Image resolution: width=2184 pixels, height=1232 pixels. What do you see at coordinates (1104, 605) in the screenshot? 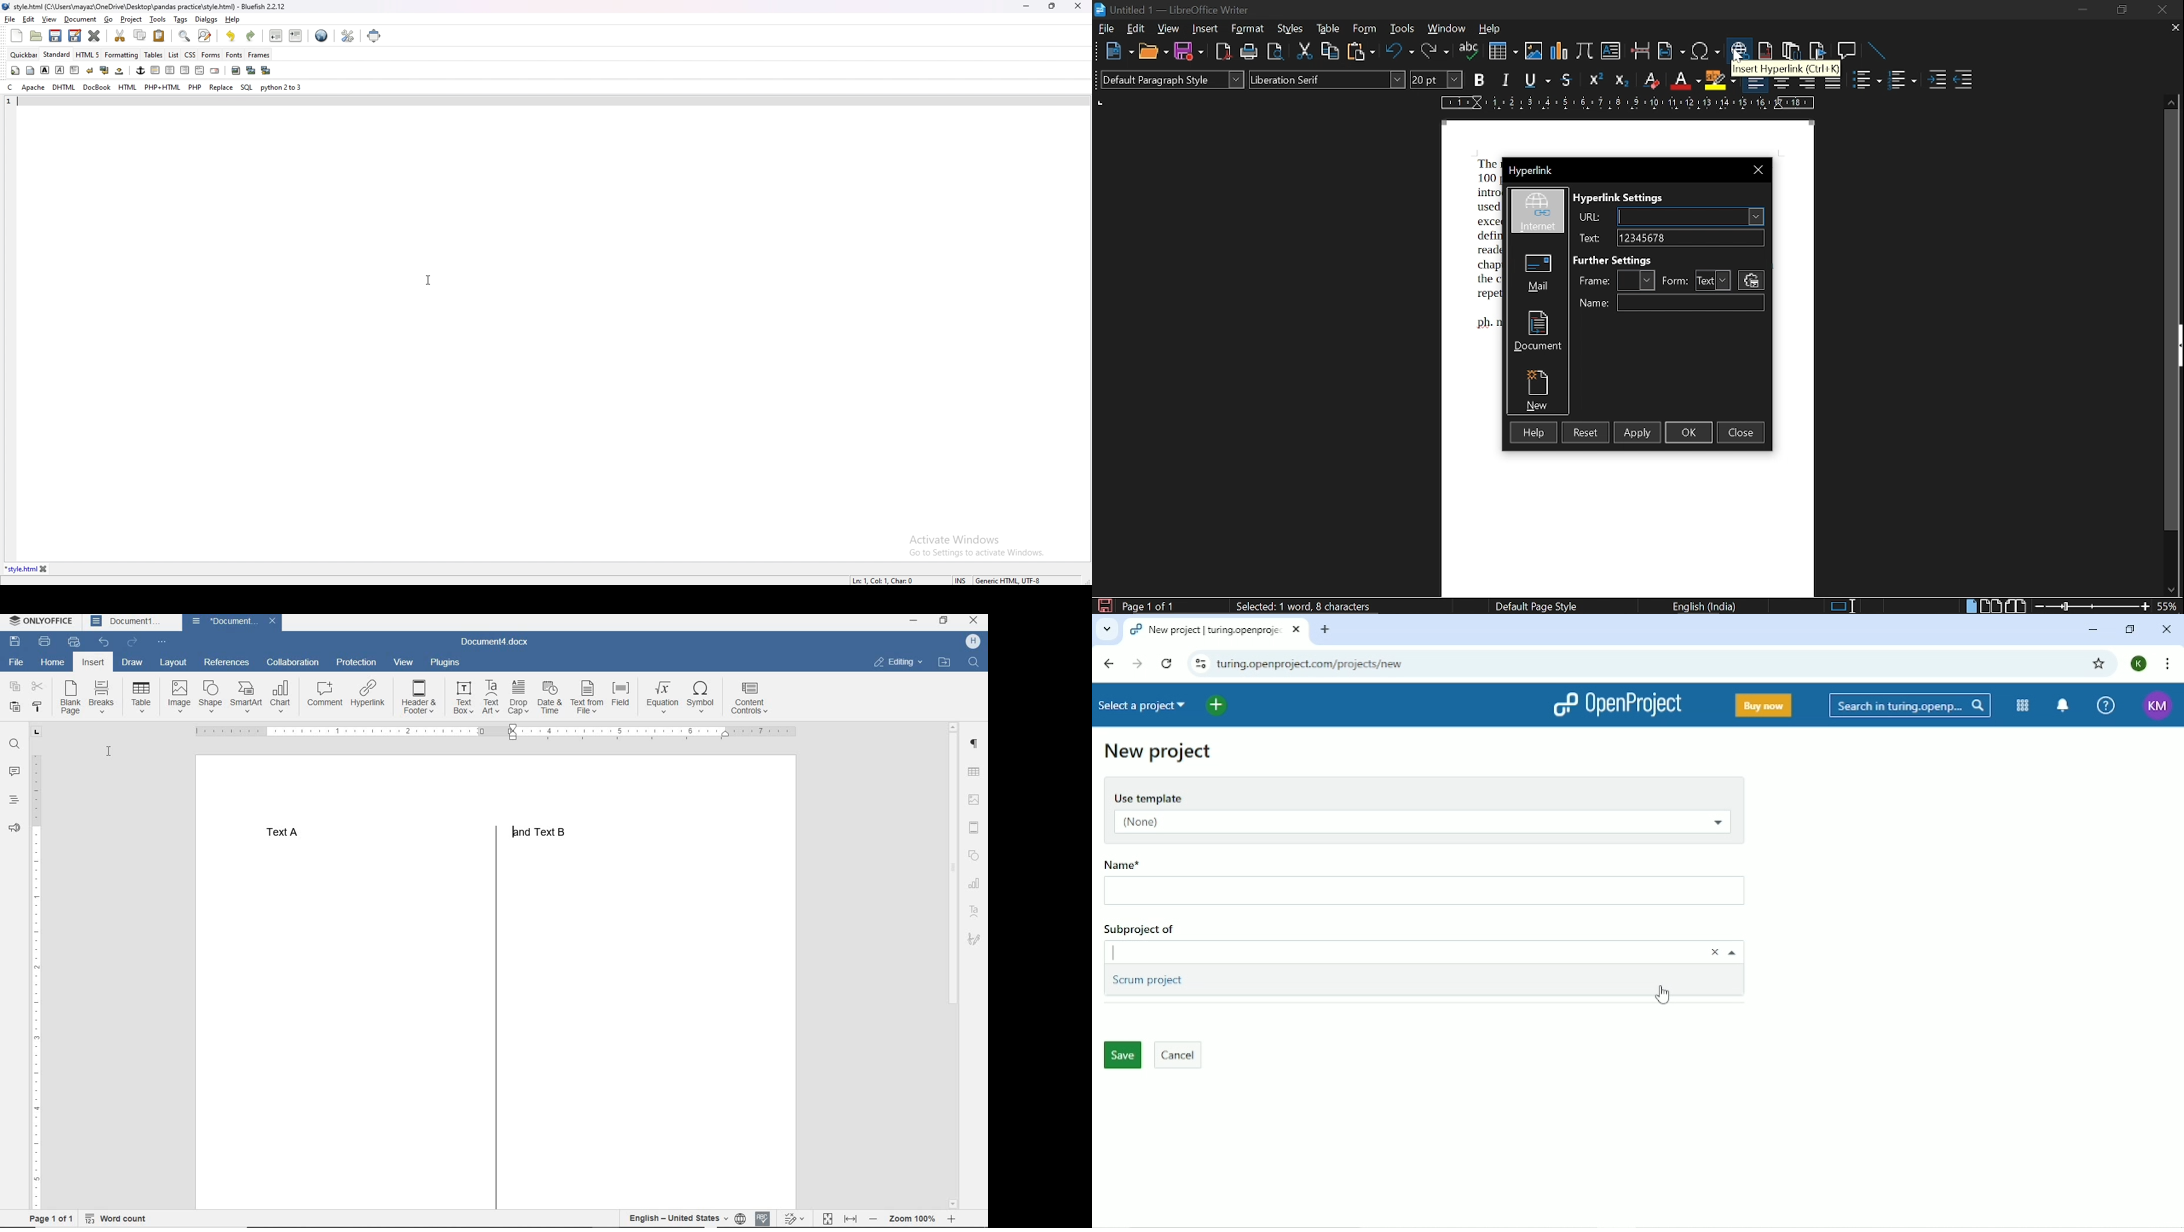
I see `save` at bounding box center [1104, 605].